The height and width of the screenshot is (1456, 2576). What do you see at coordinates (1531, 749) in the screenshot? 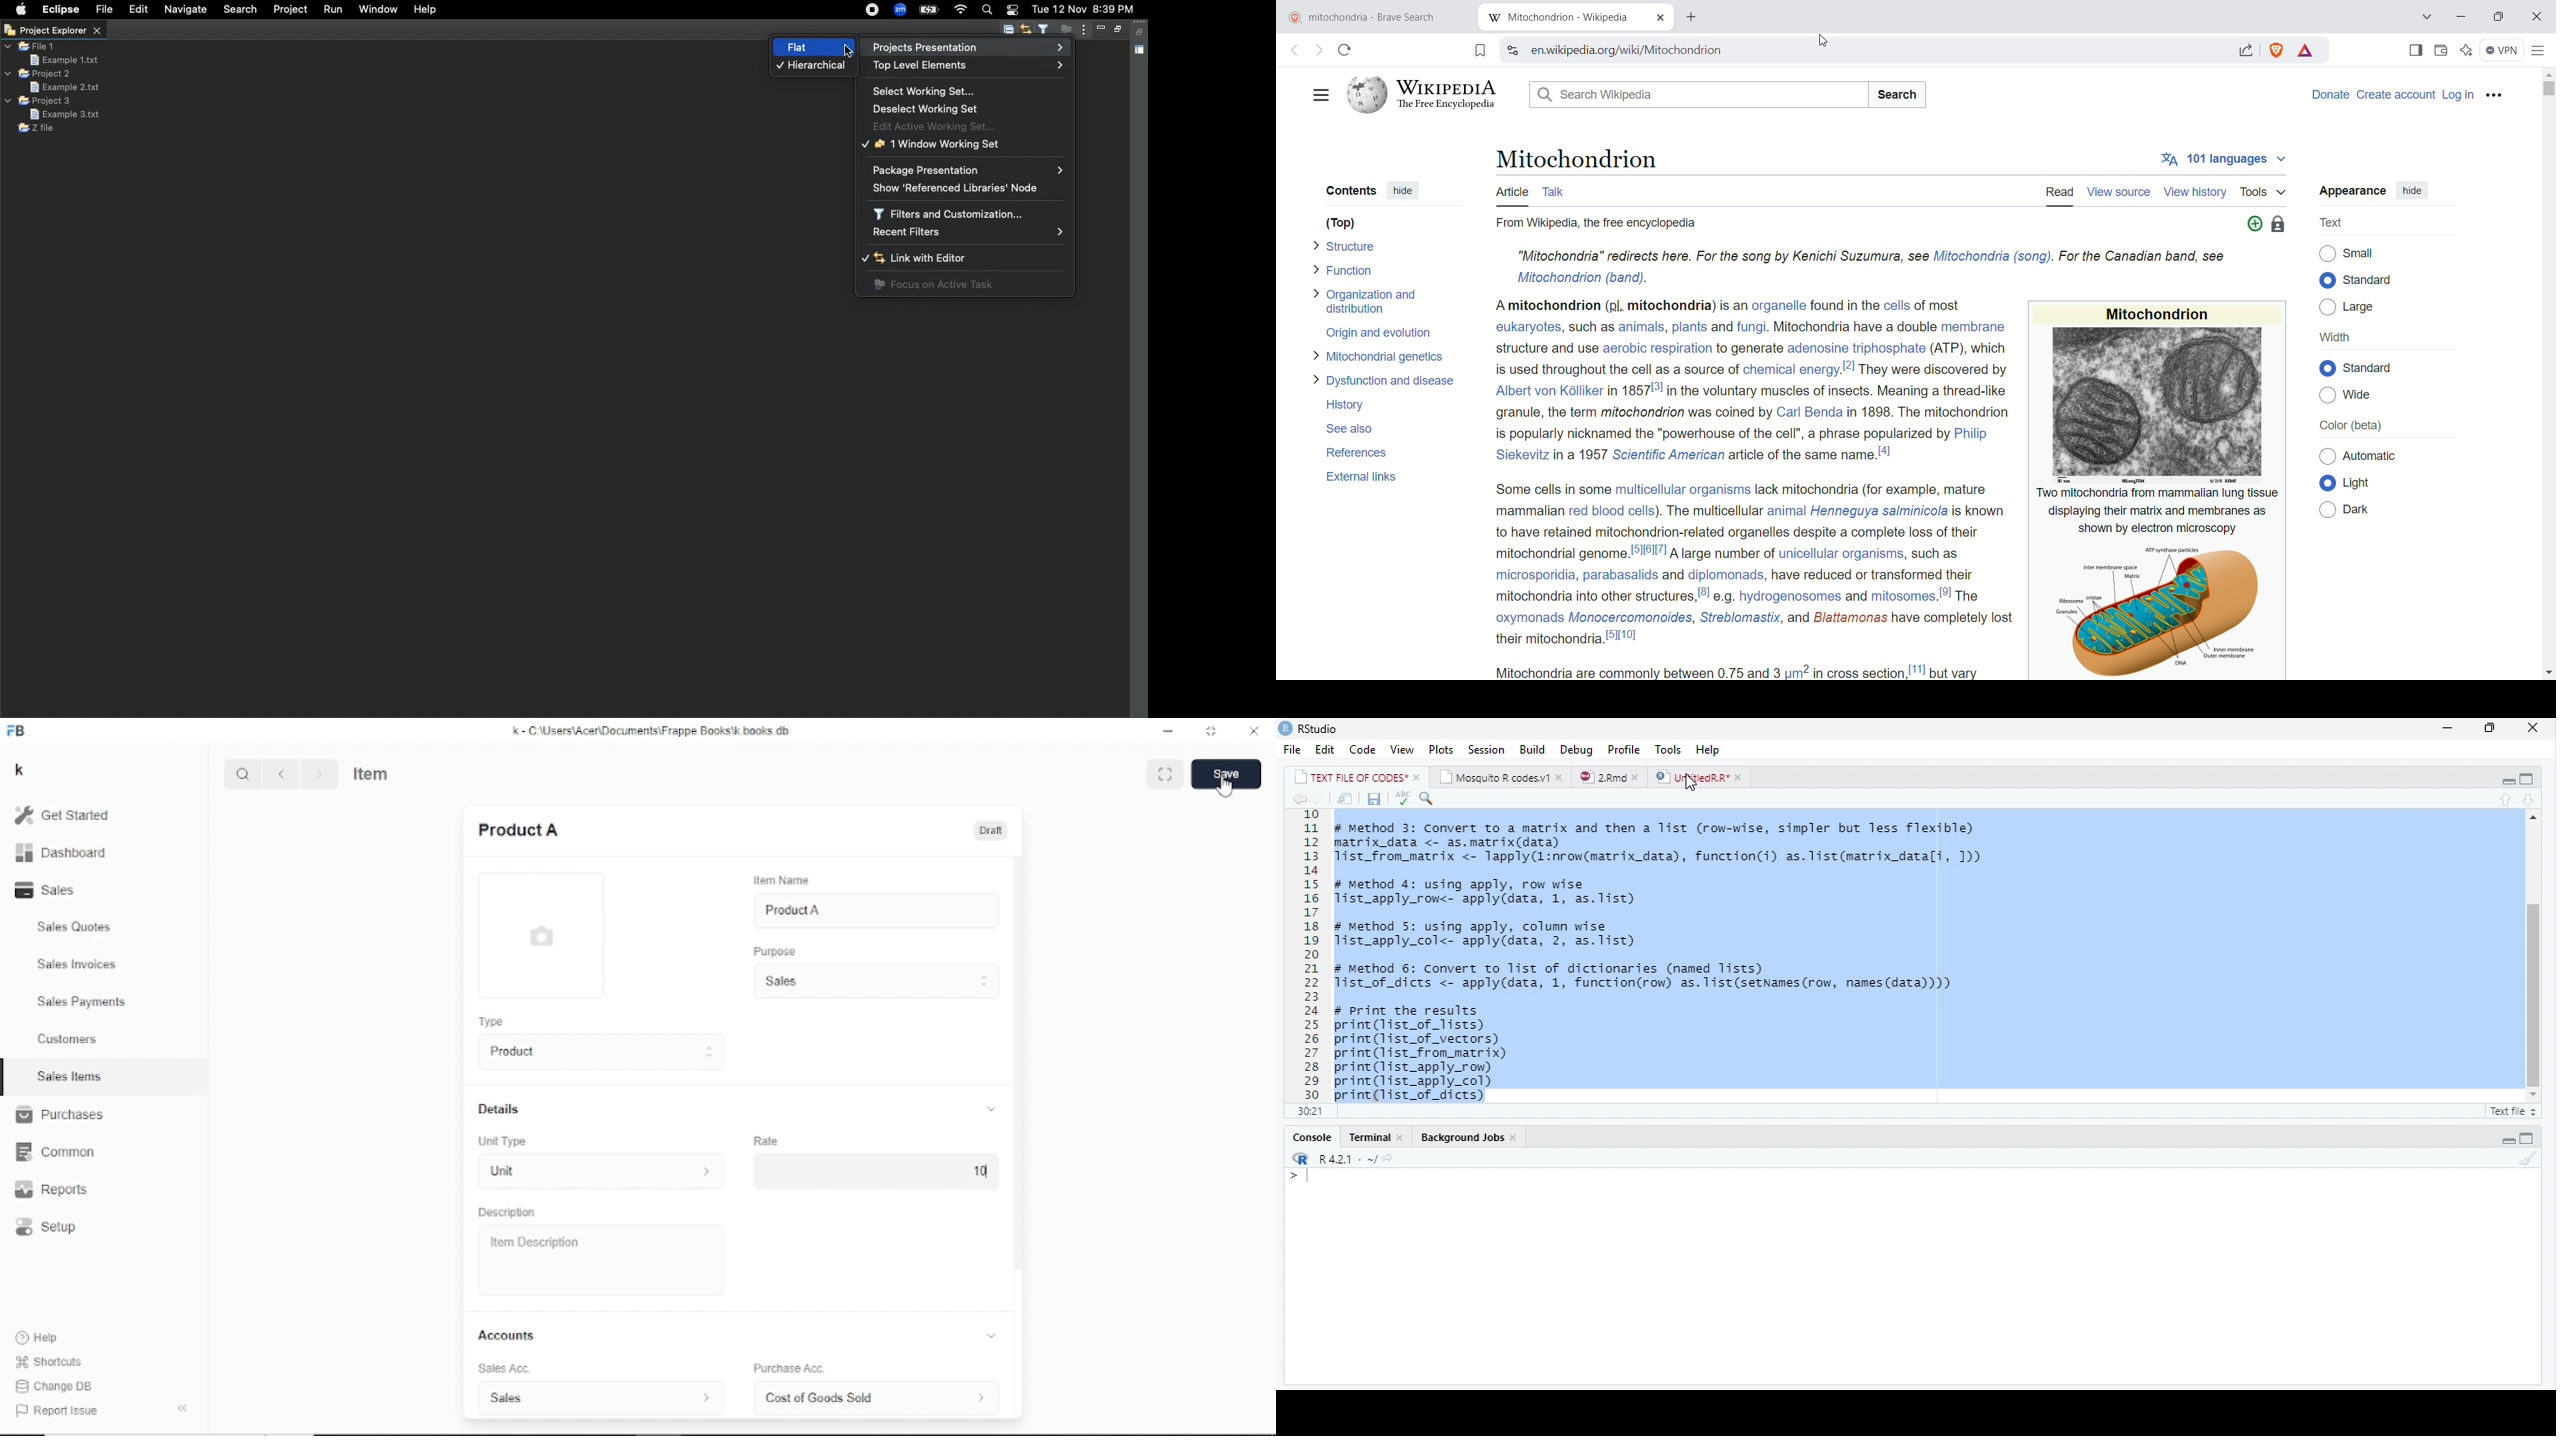
I see `Build` at bounding box center [1531, 749].